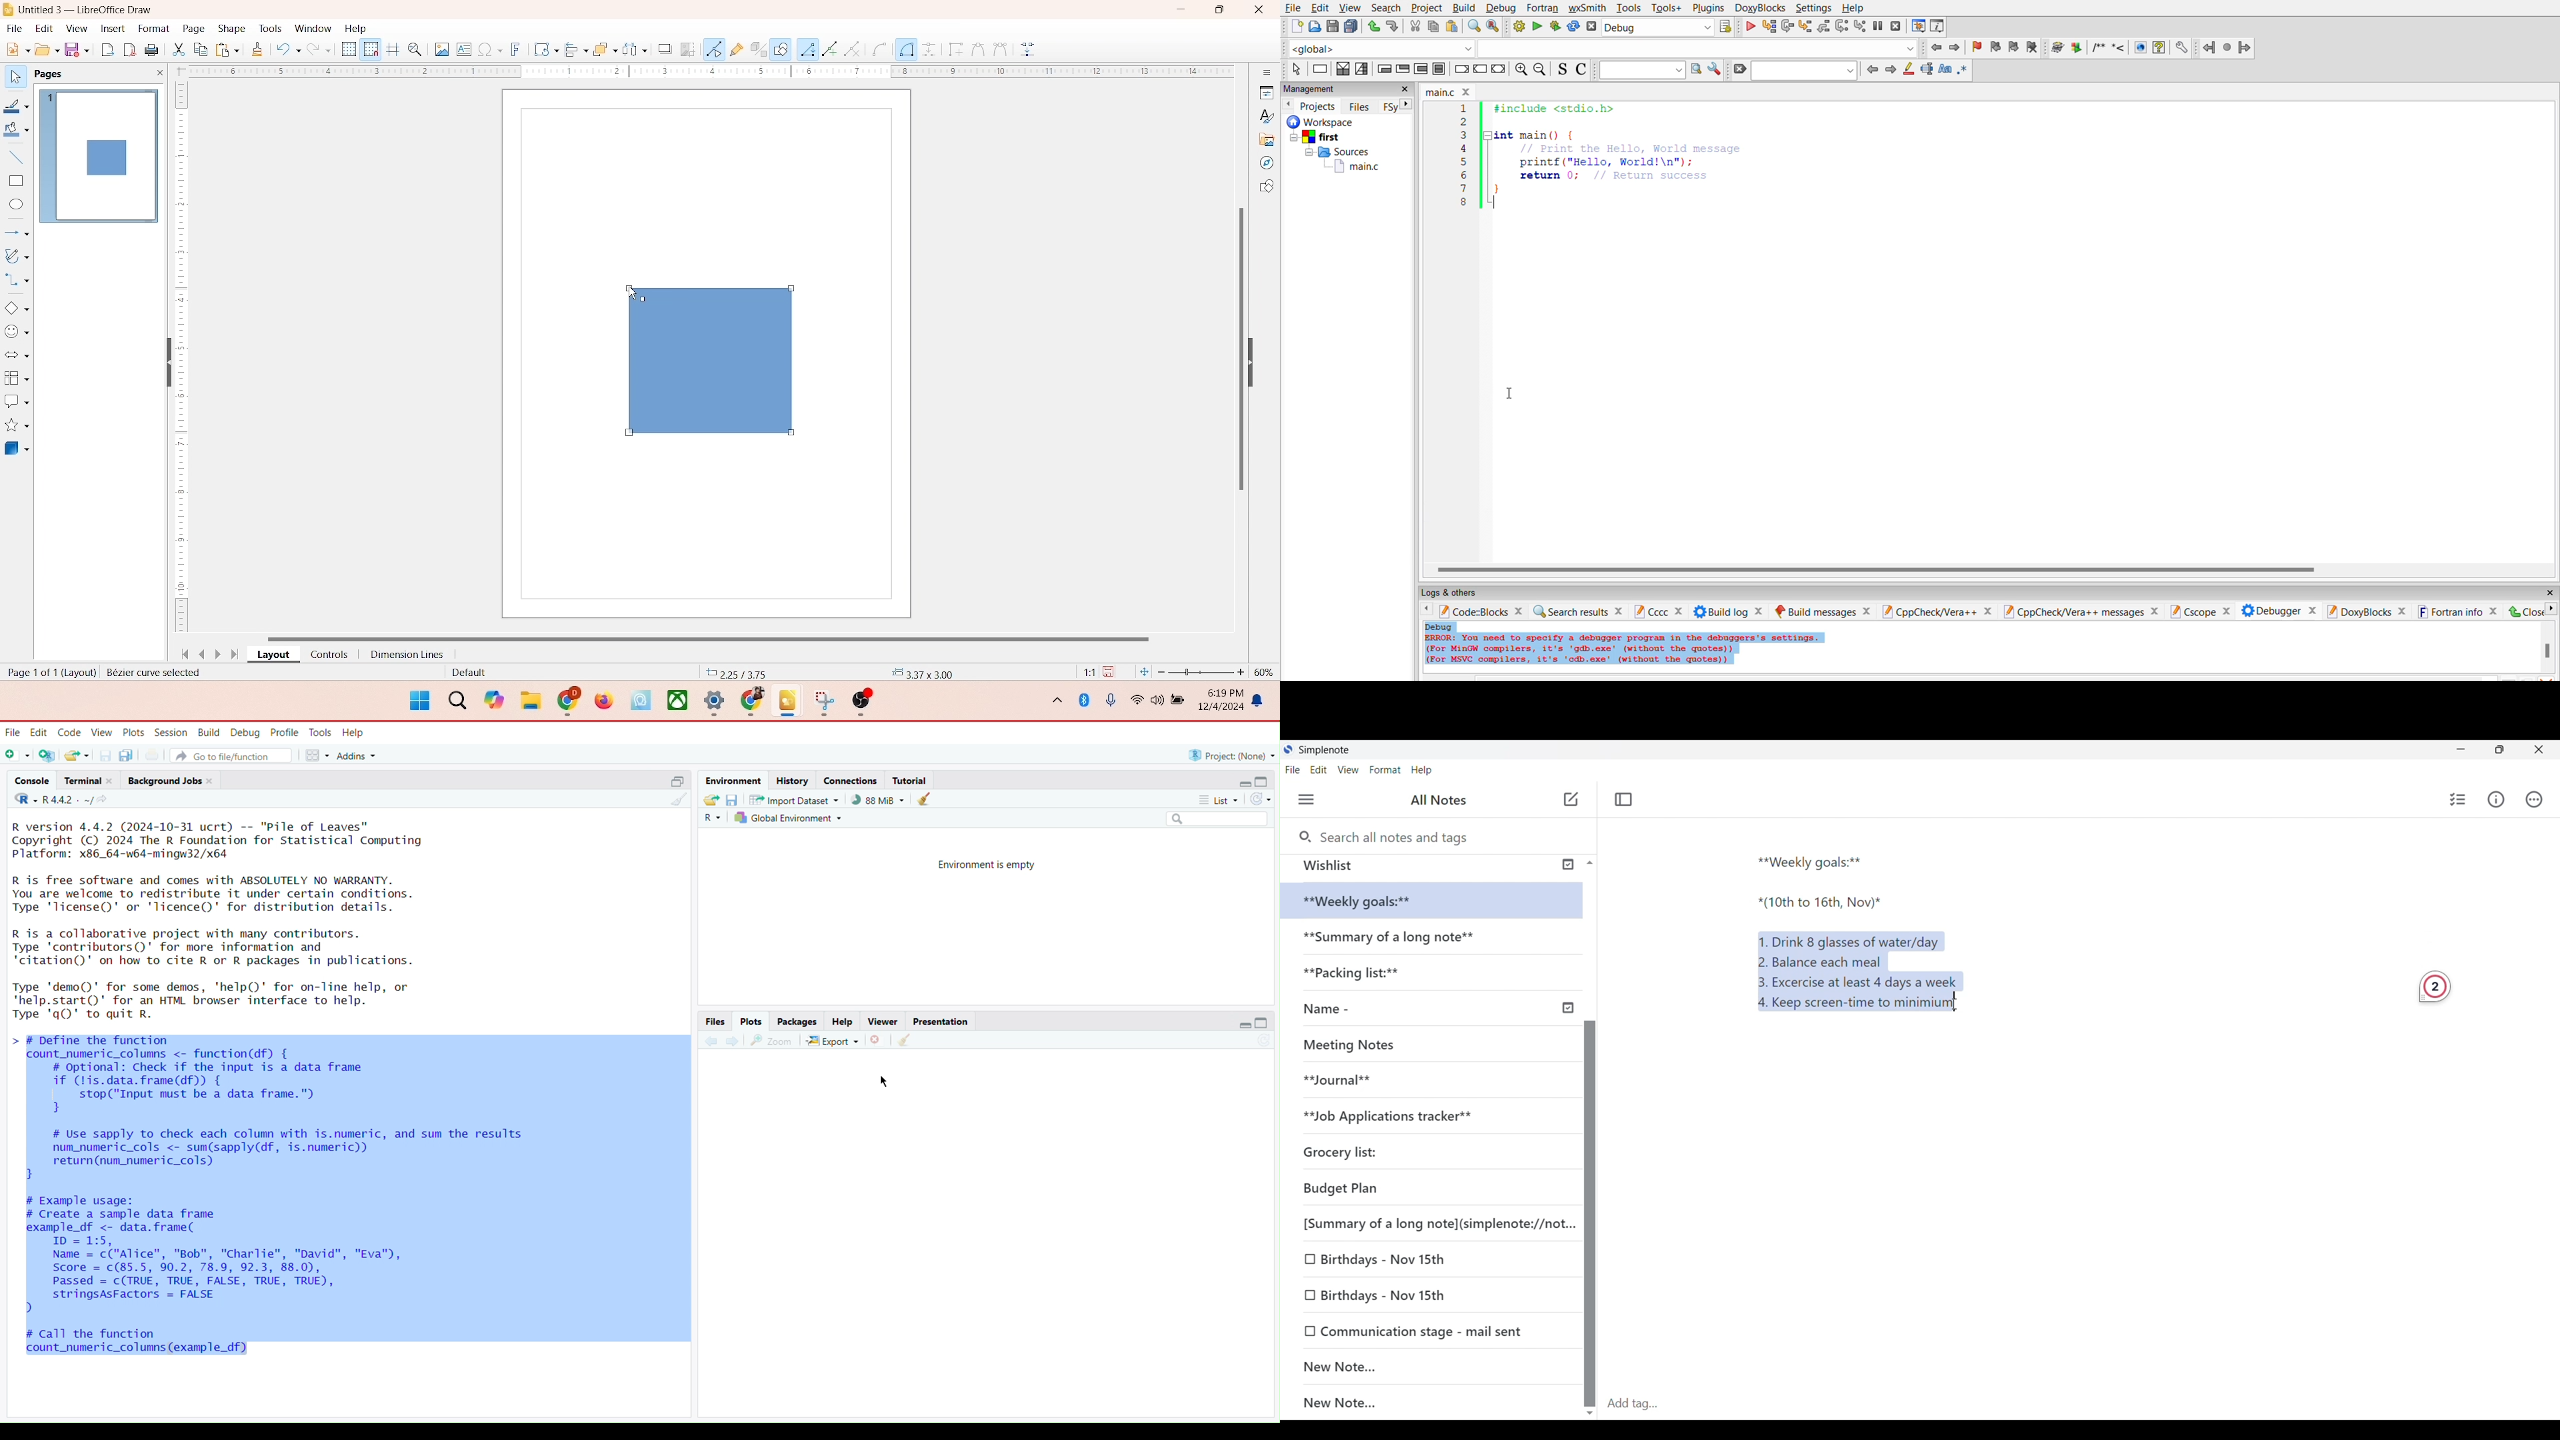 The width and height of the screenshot is (2576, 1456). I want to click on Cursor, so click(888, 1080).